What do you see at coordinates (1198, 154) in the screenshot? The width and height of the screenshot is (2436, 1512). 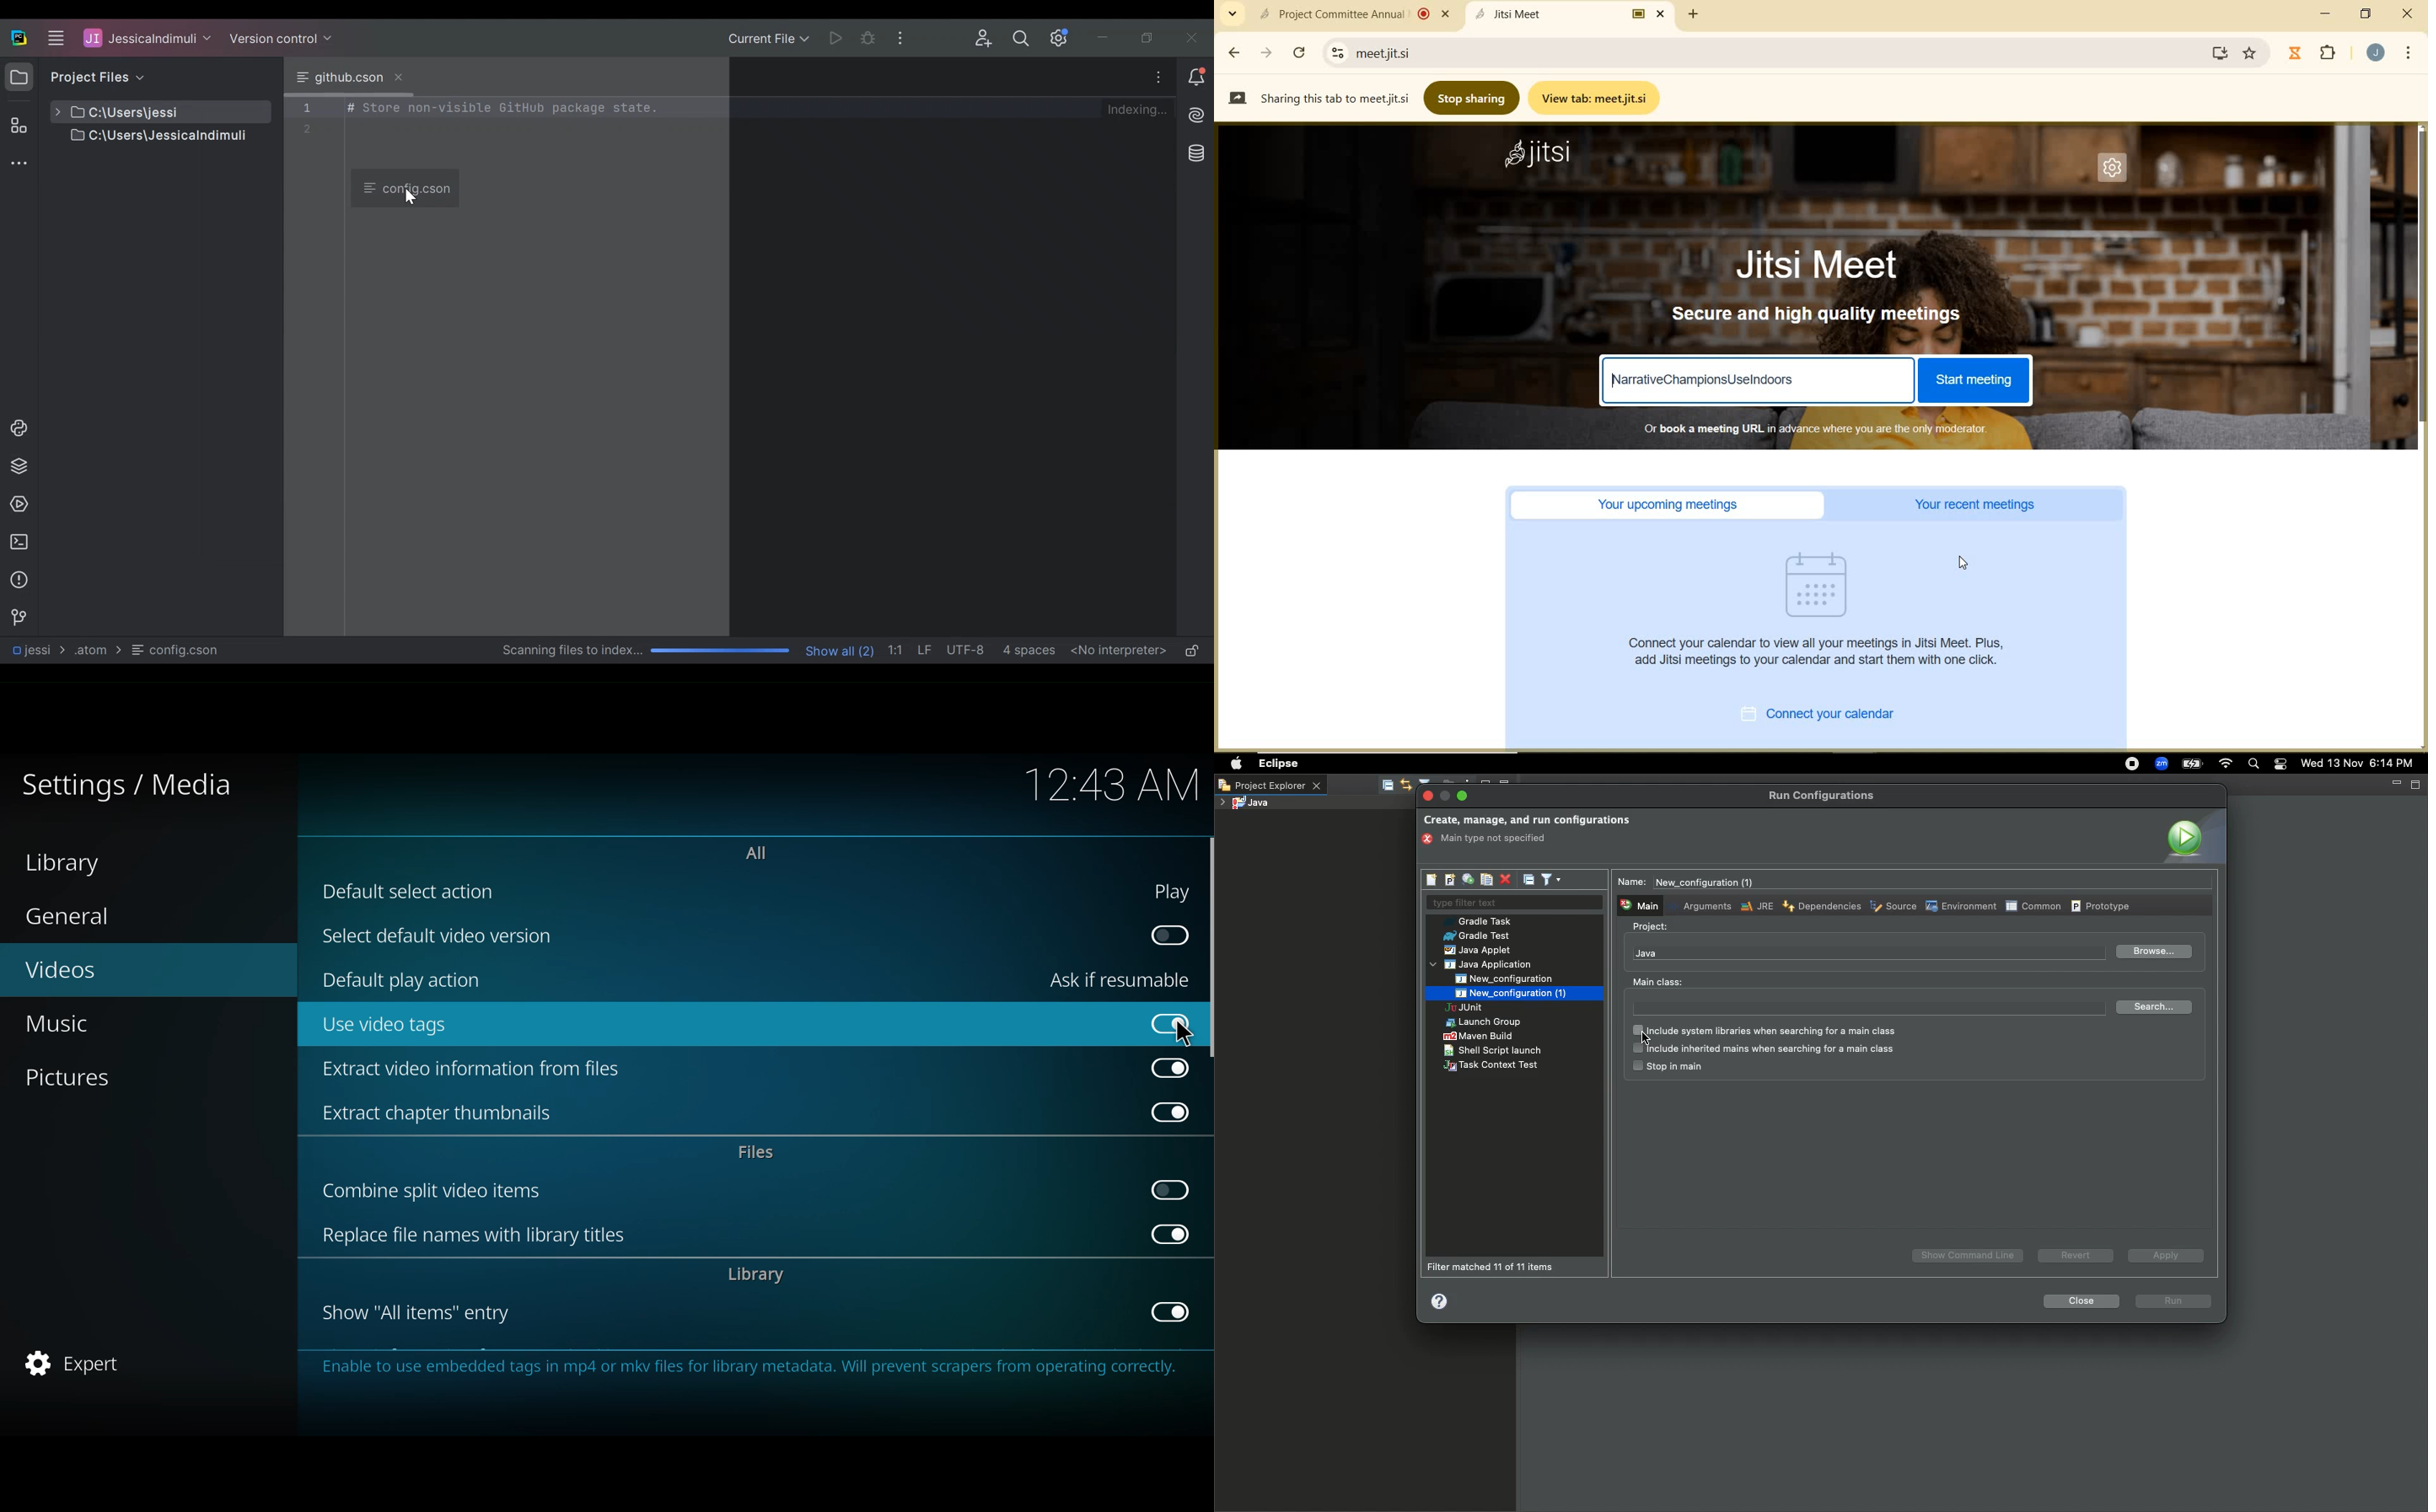 I see `Database` at bounding box center [1198, 154].